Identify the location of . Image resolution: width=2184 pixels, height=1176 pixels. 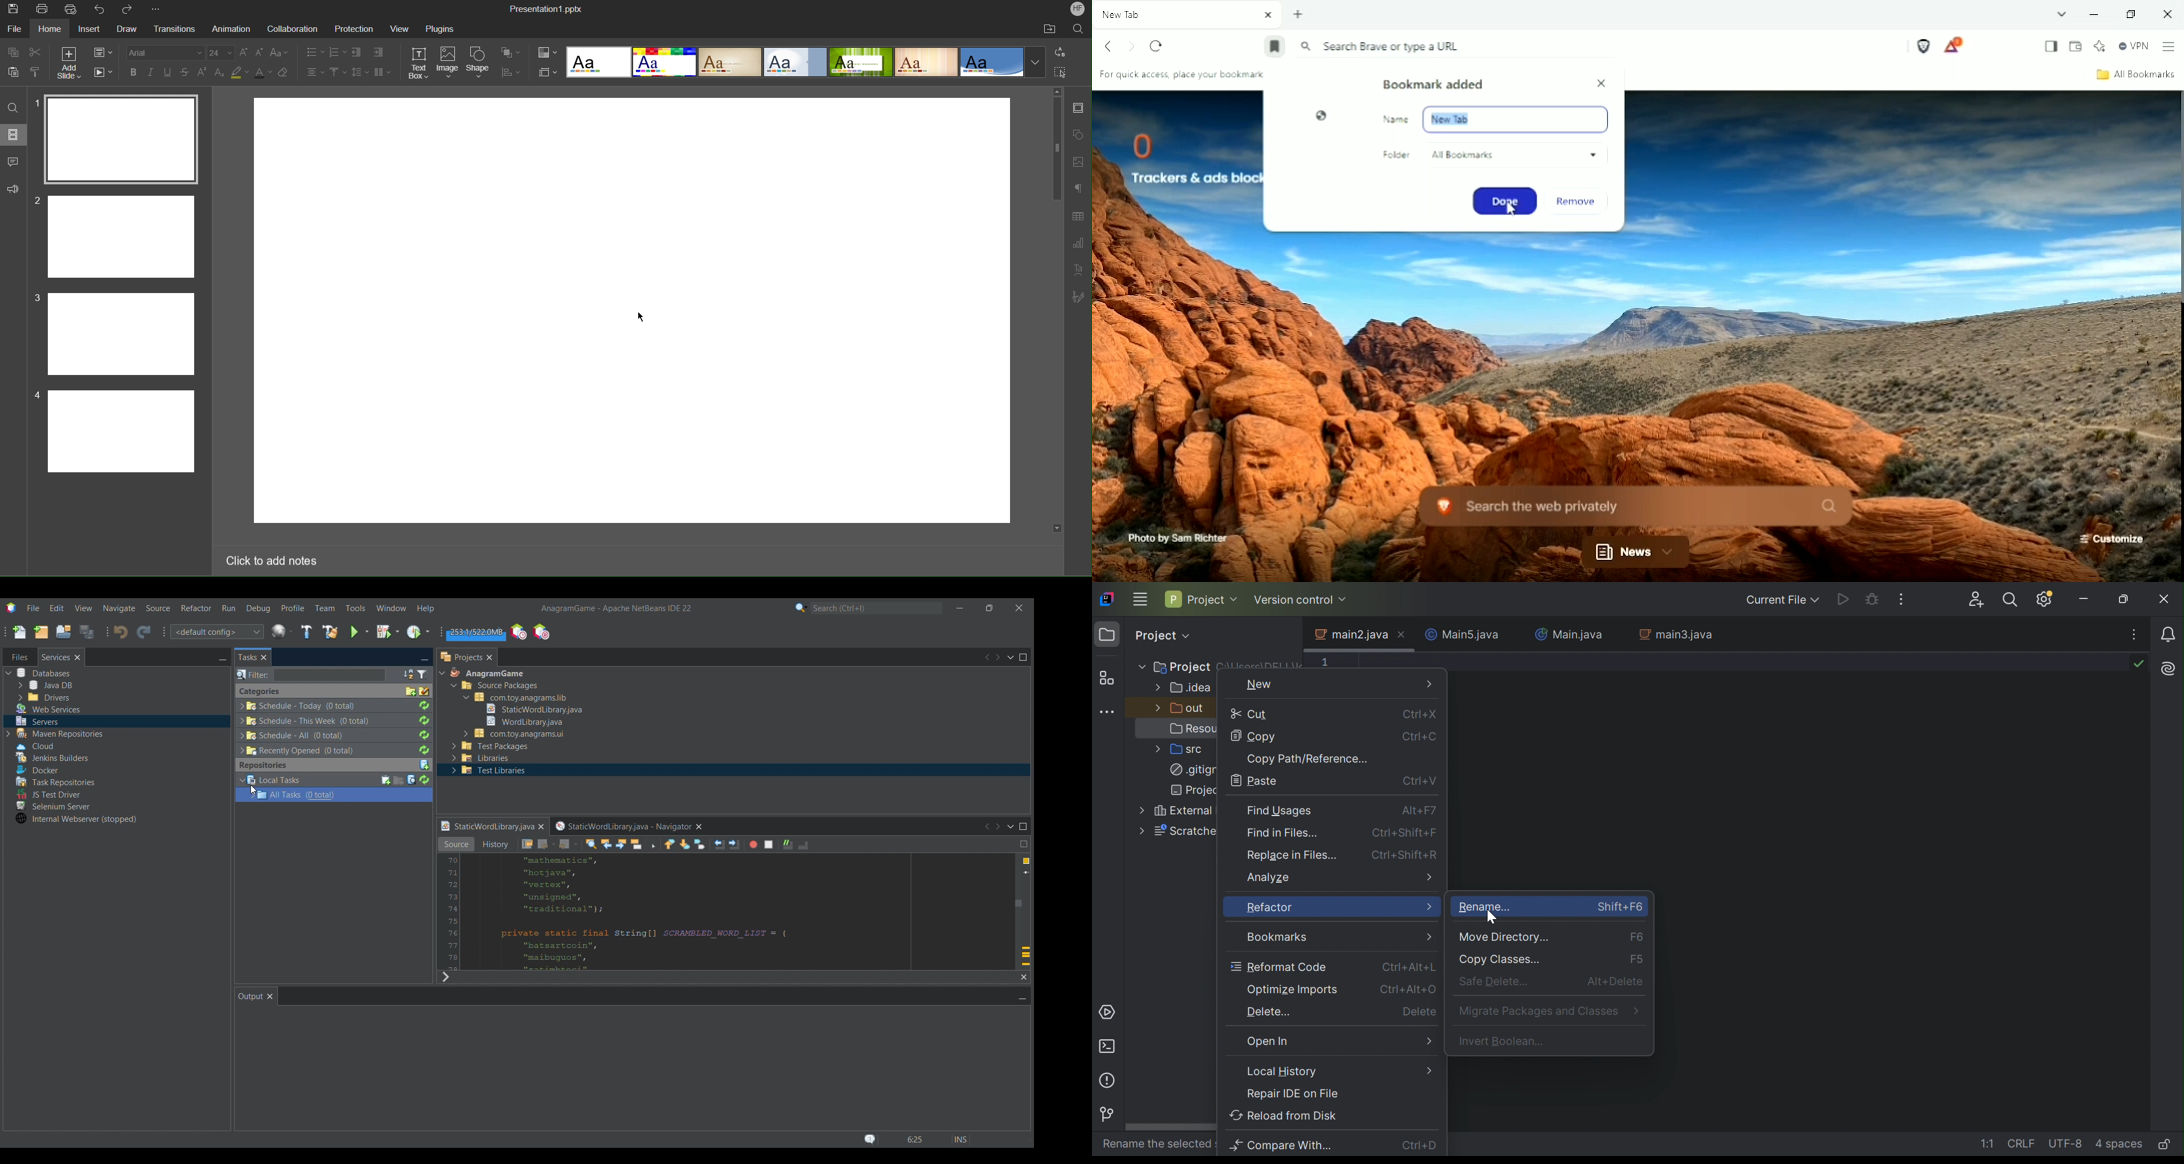
(489, 771).